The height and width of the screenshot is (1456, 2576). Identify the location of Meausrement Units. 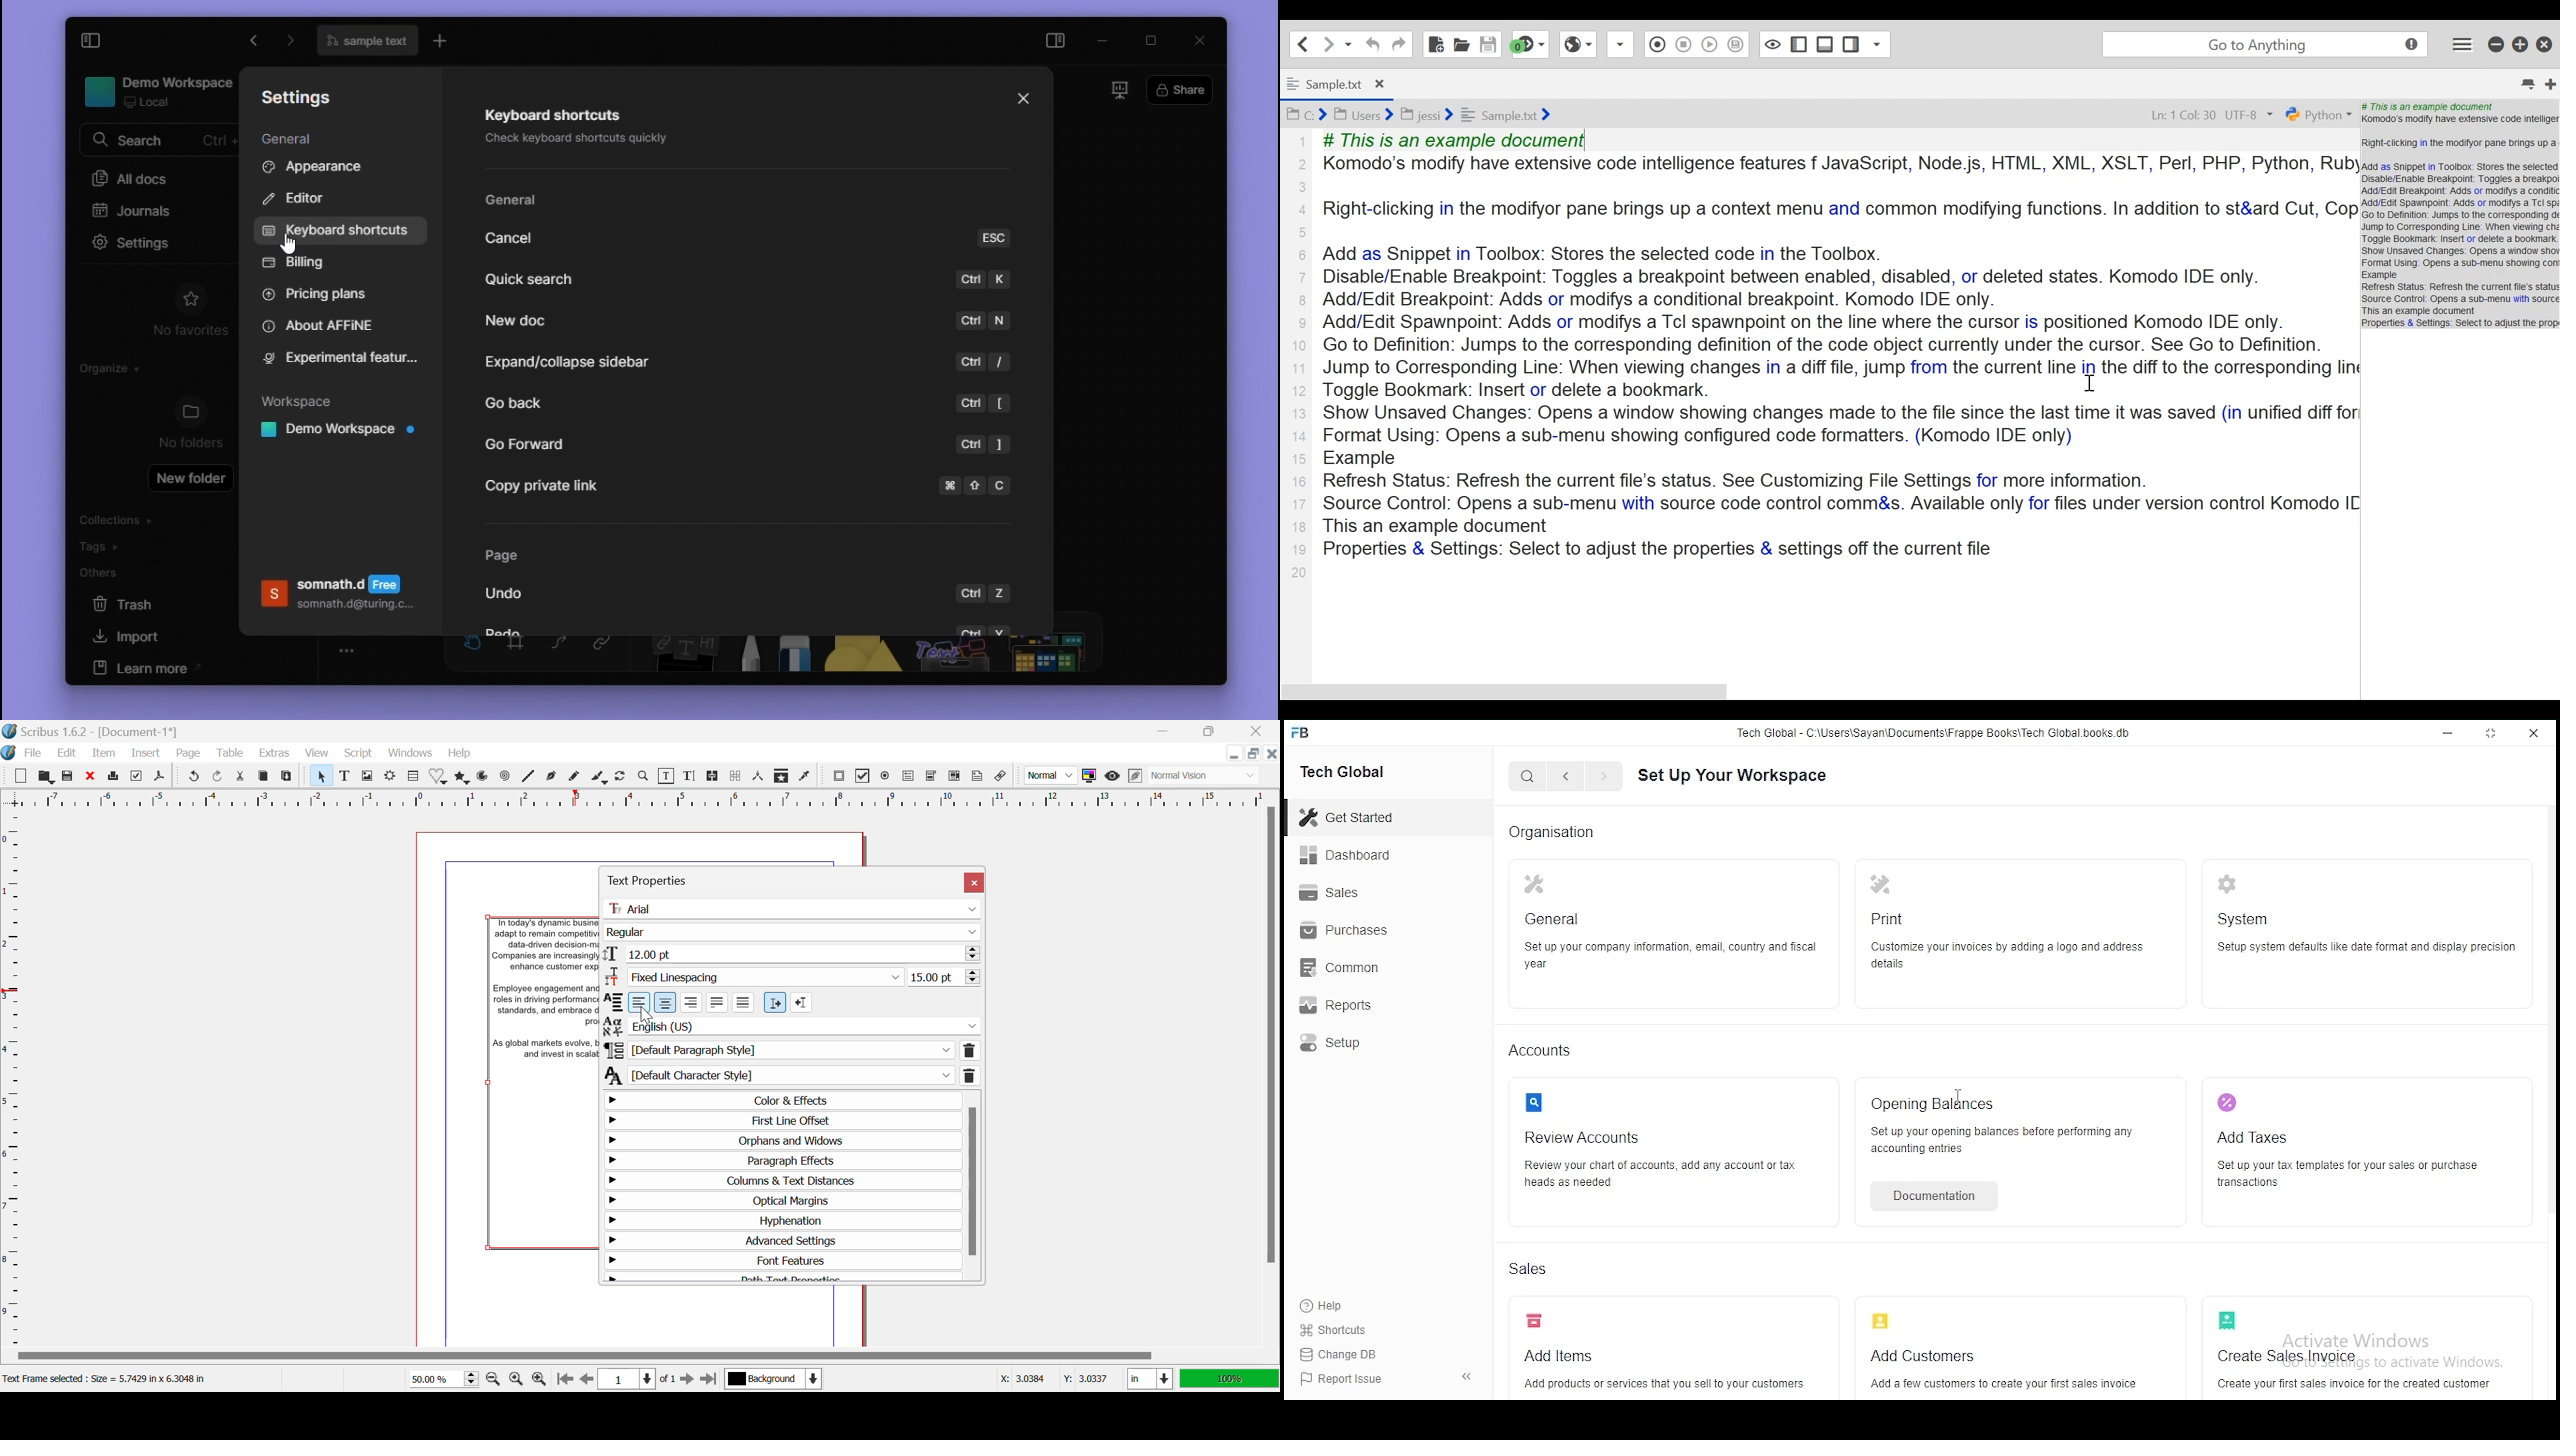
(1151, 1379).